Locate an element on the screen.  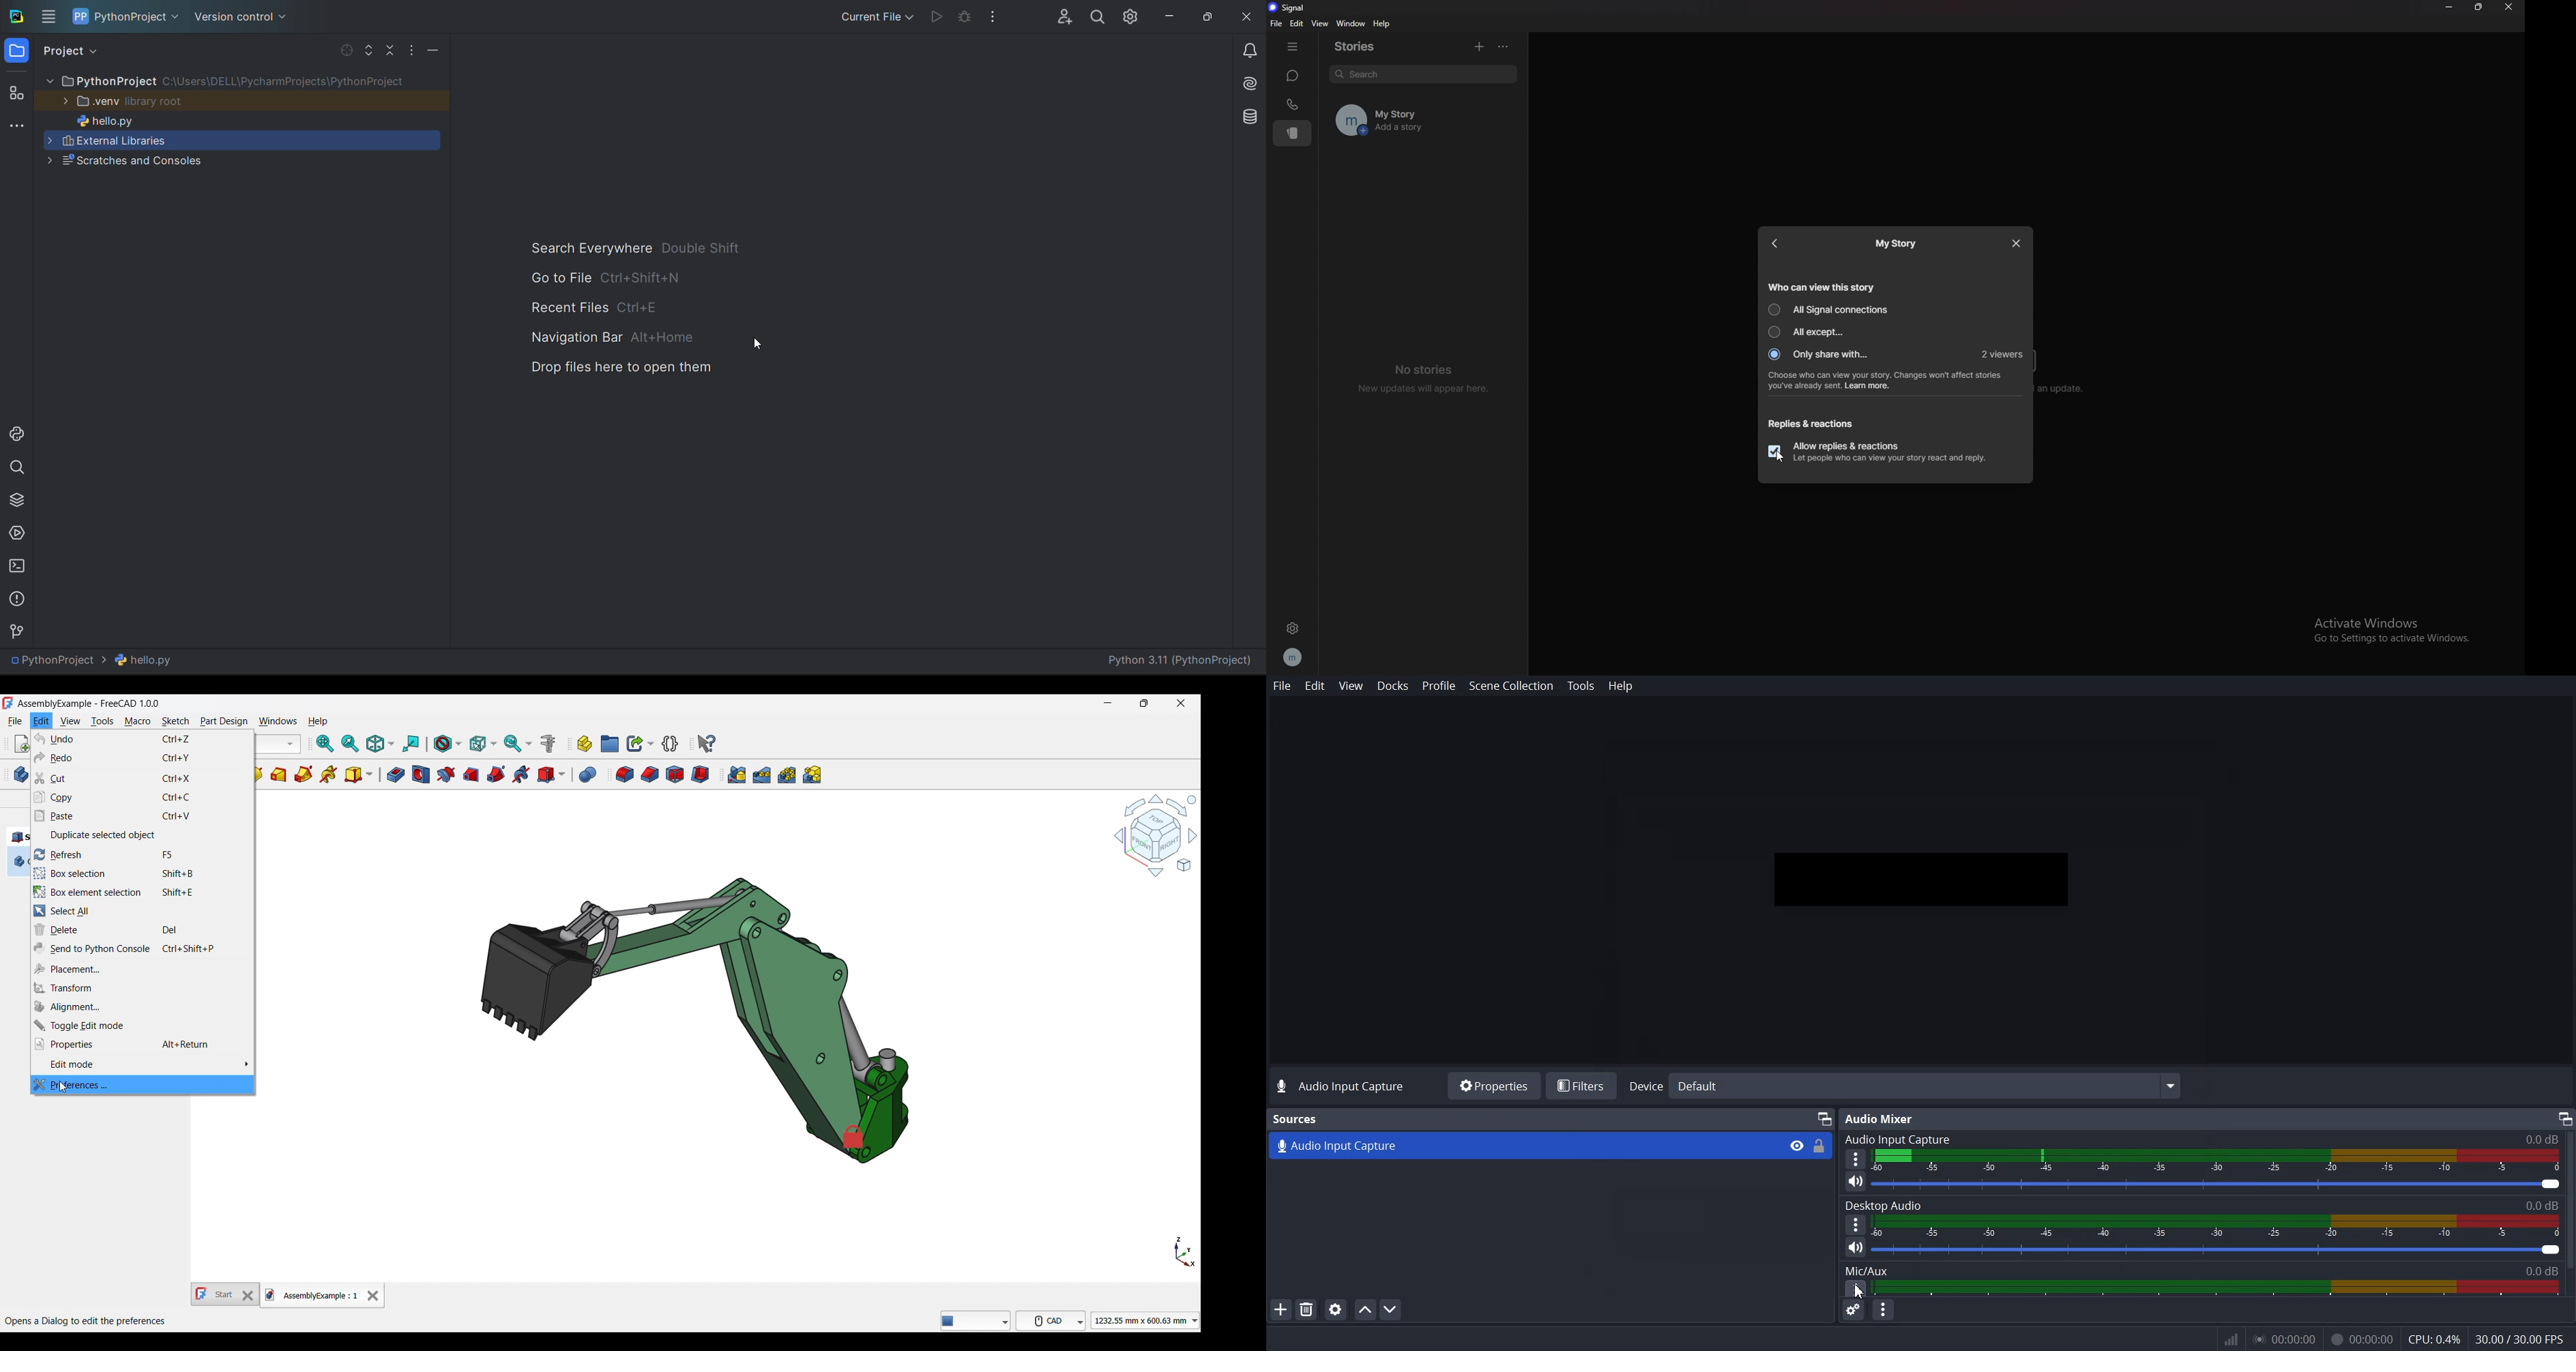
Axis navigation is located at coordinates (1185, 1252).